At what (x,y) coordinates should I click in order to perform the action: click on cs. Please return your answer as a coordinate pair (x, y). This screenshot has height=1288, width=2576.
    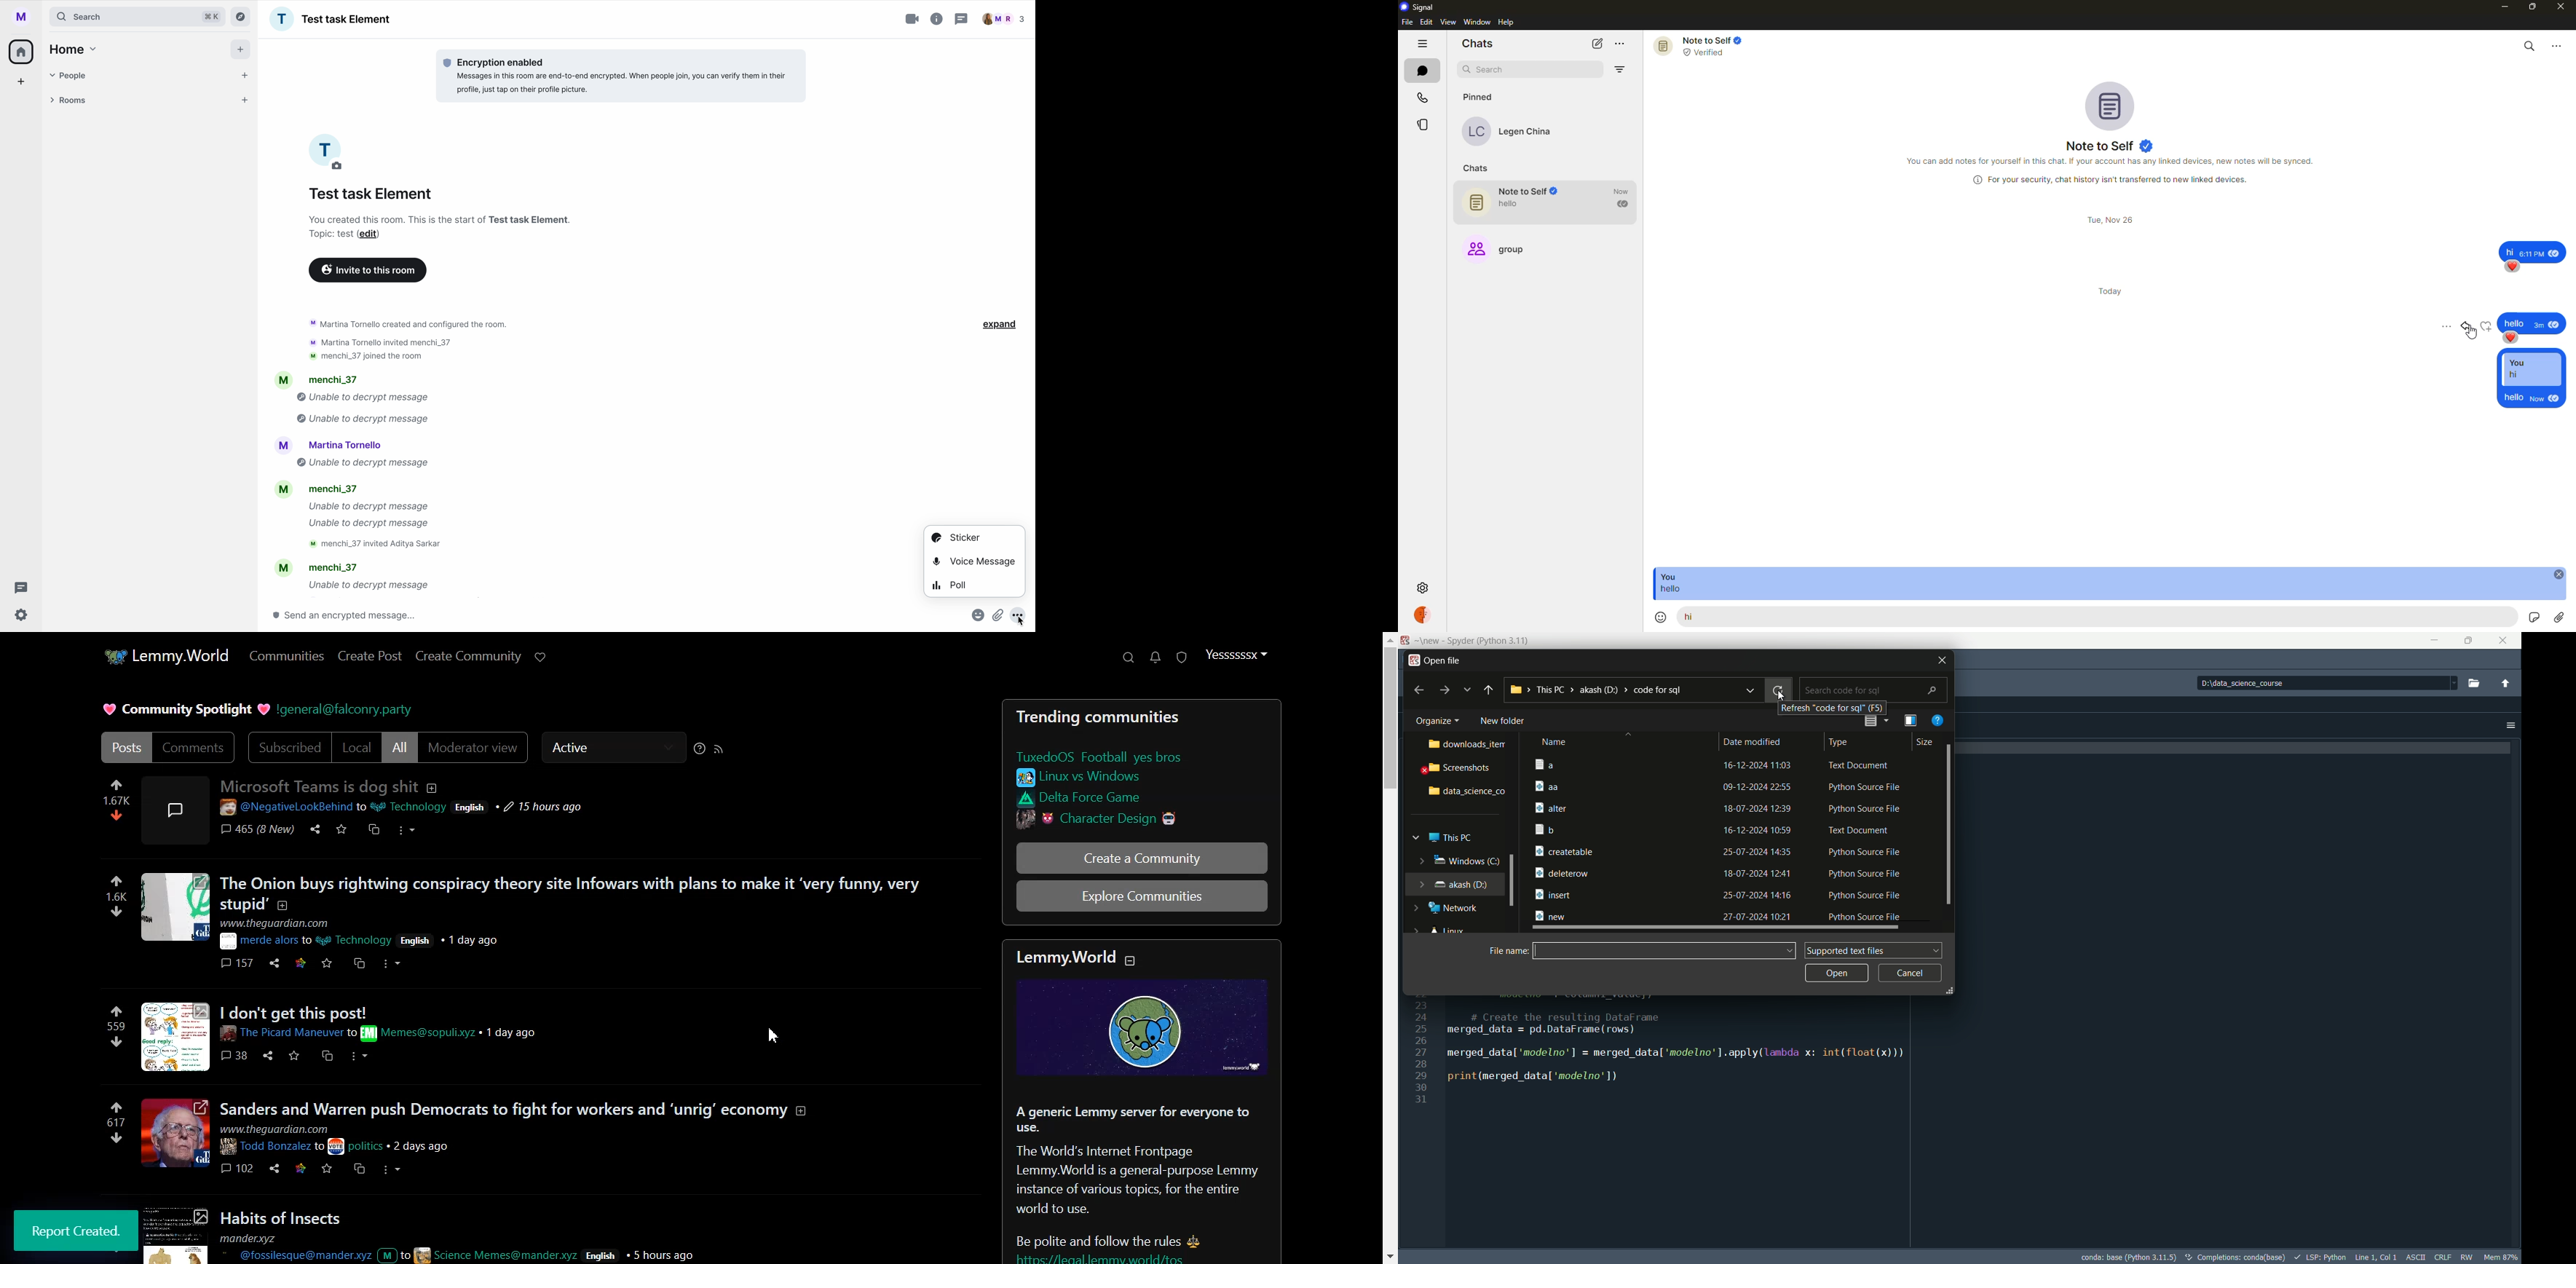
    Looking at the image, I should click on (328, 1057).